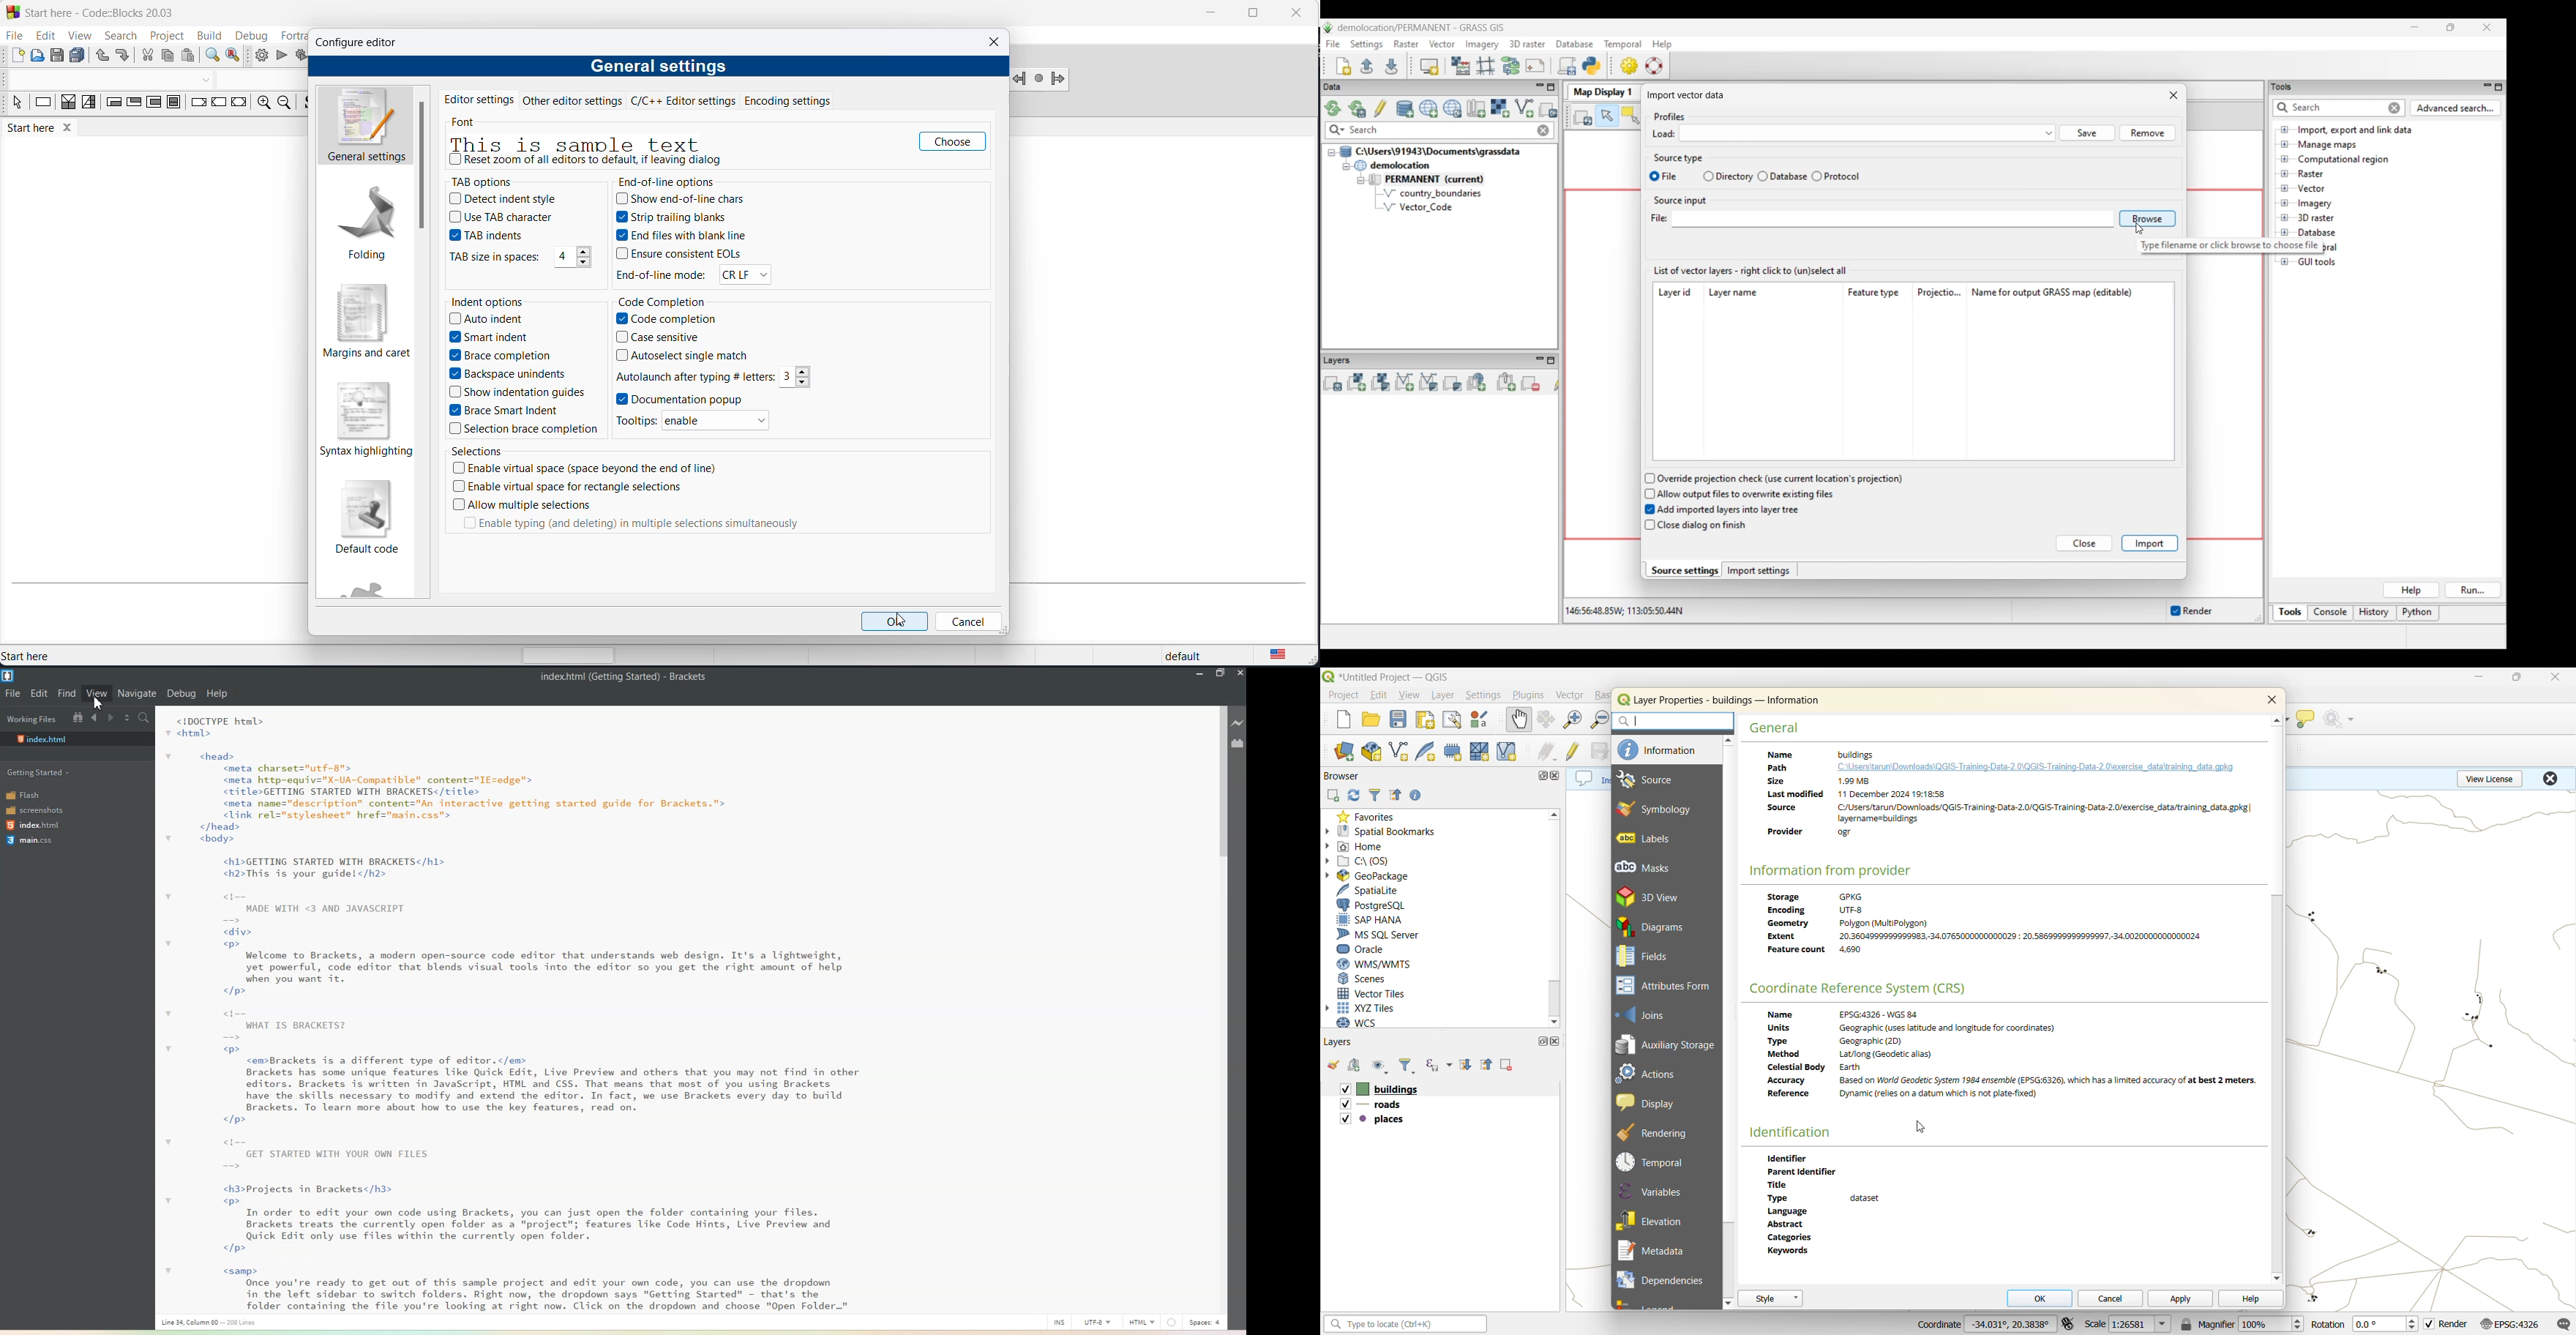 The height and width of the screenshot is (1344, 2576). What do you see at coordinates (575, 100) in the screenshot?
I see `other editor settings` at bounding box center [575, 100].